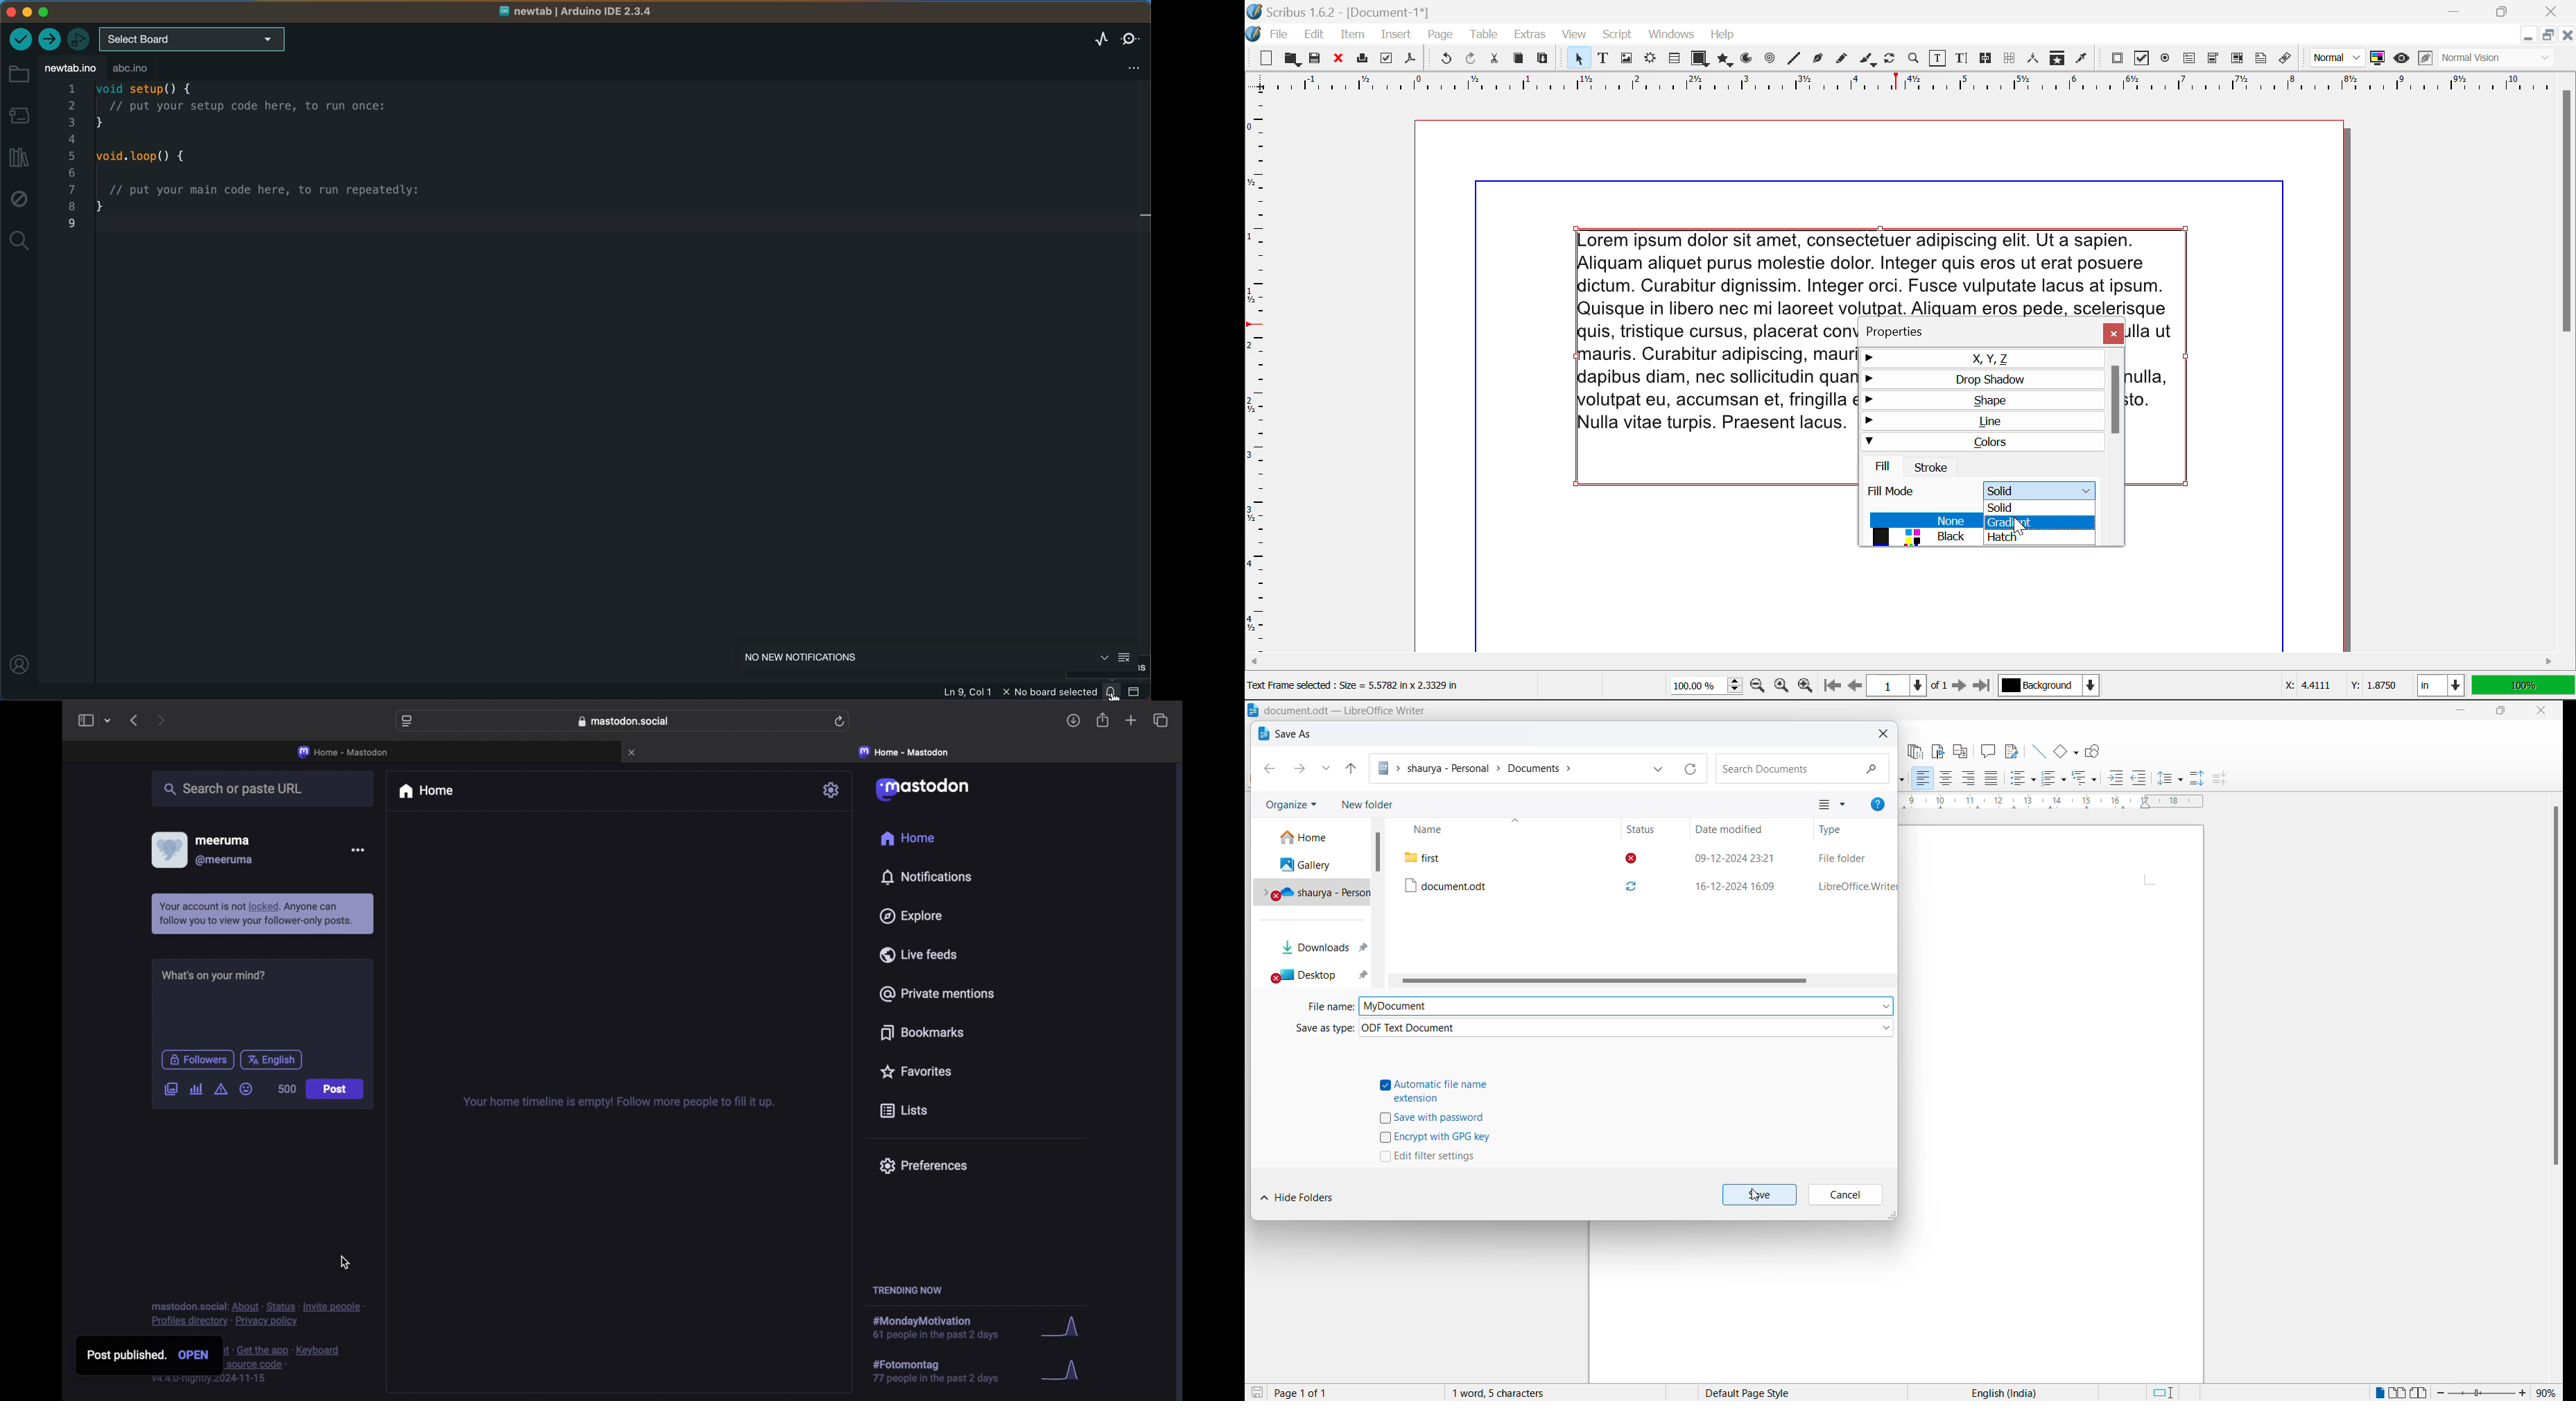 Image resolution: width=2576 pixels, height=1428 pixels. Describe the element at coordinates (2523, 687) in the screenshot. I see `Display Measurement` at that location.